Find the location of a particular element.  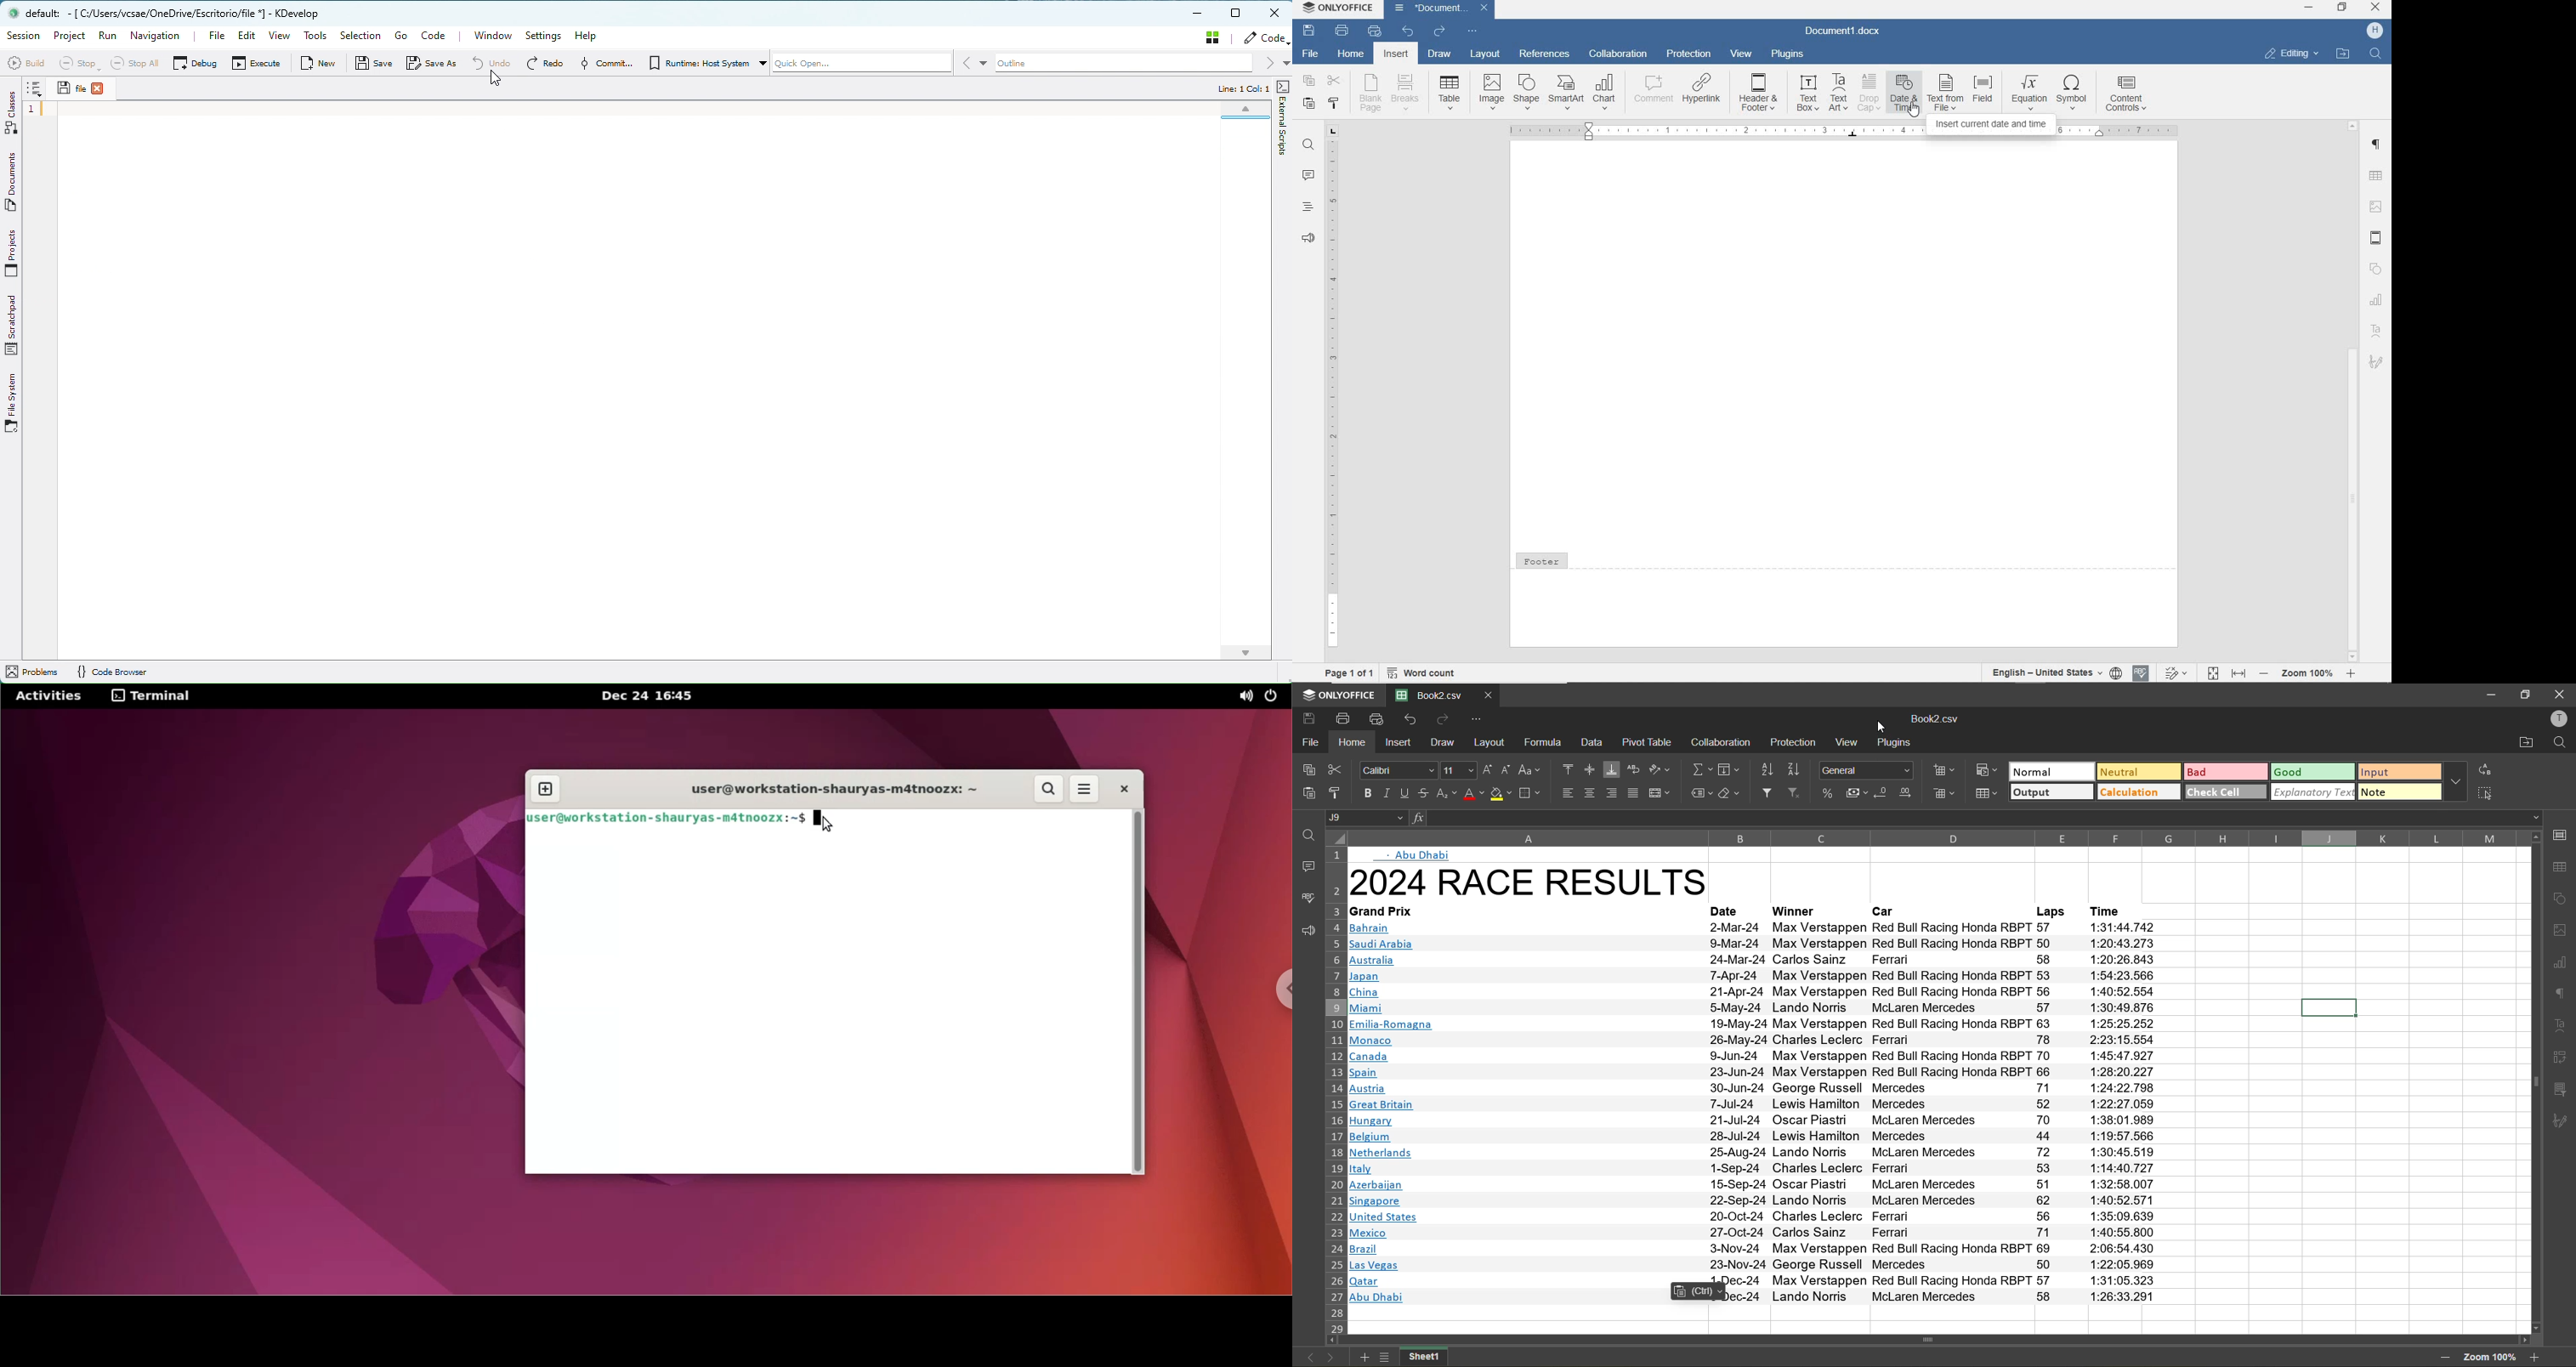

Scrathpad is located at coordinates (16, 321).